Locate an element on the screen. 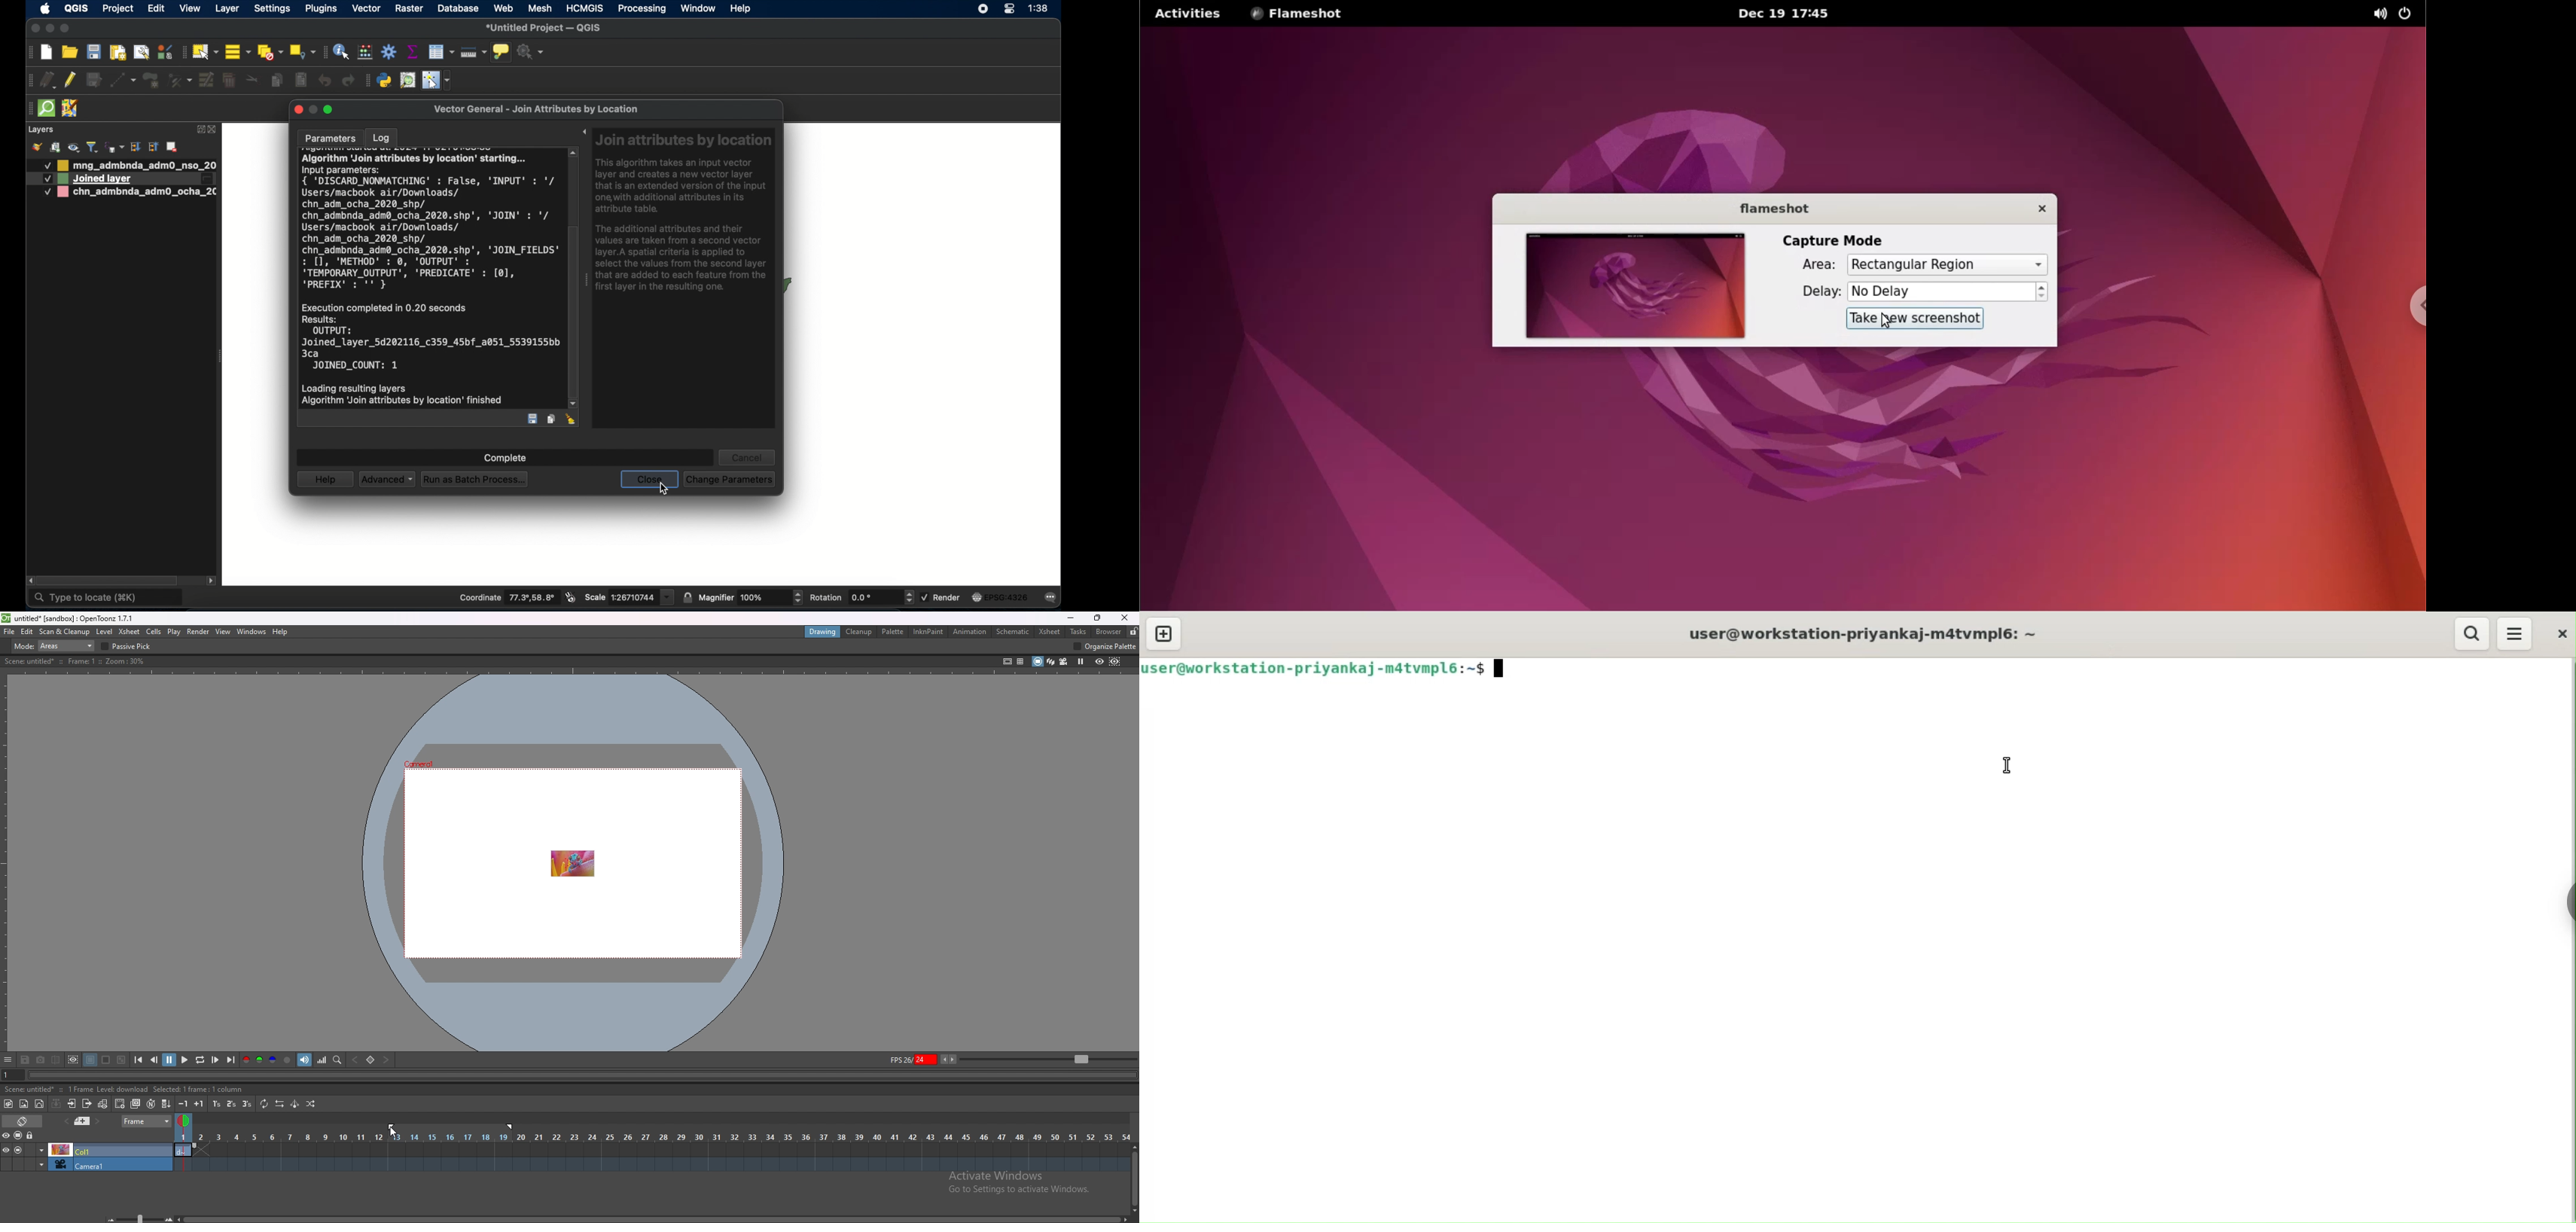 Image resolution: width=2576 pixels, height=1232 pixels. collapse is located at coordinates (56, 1104).